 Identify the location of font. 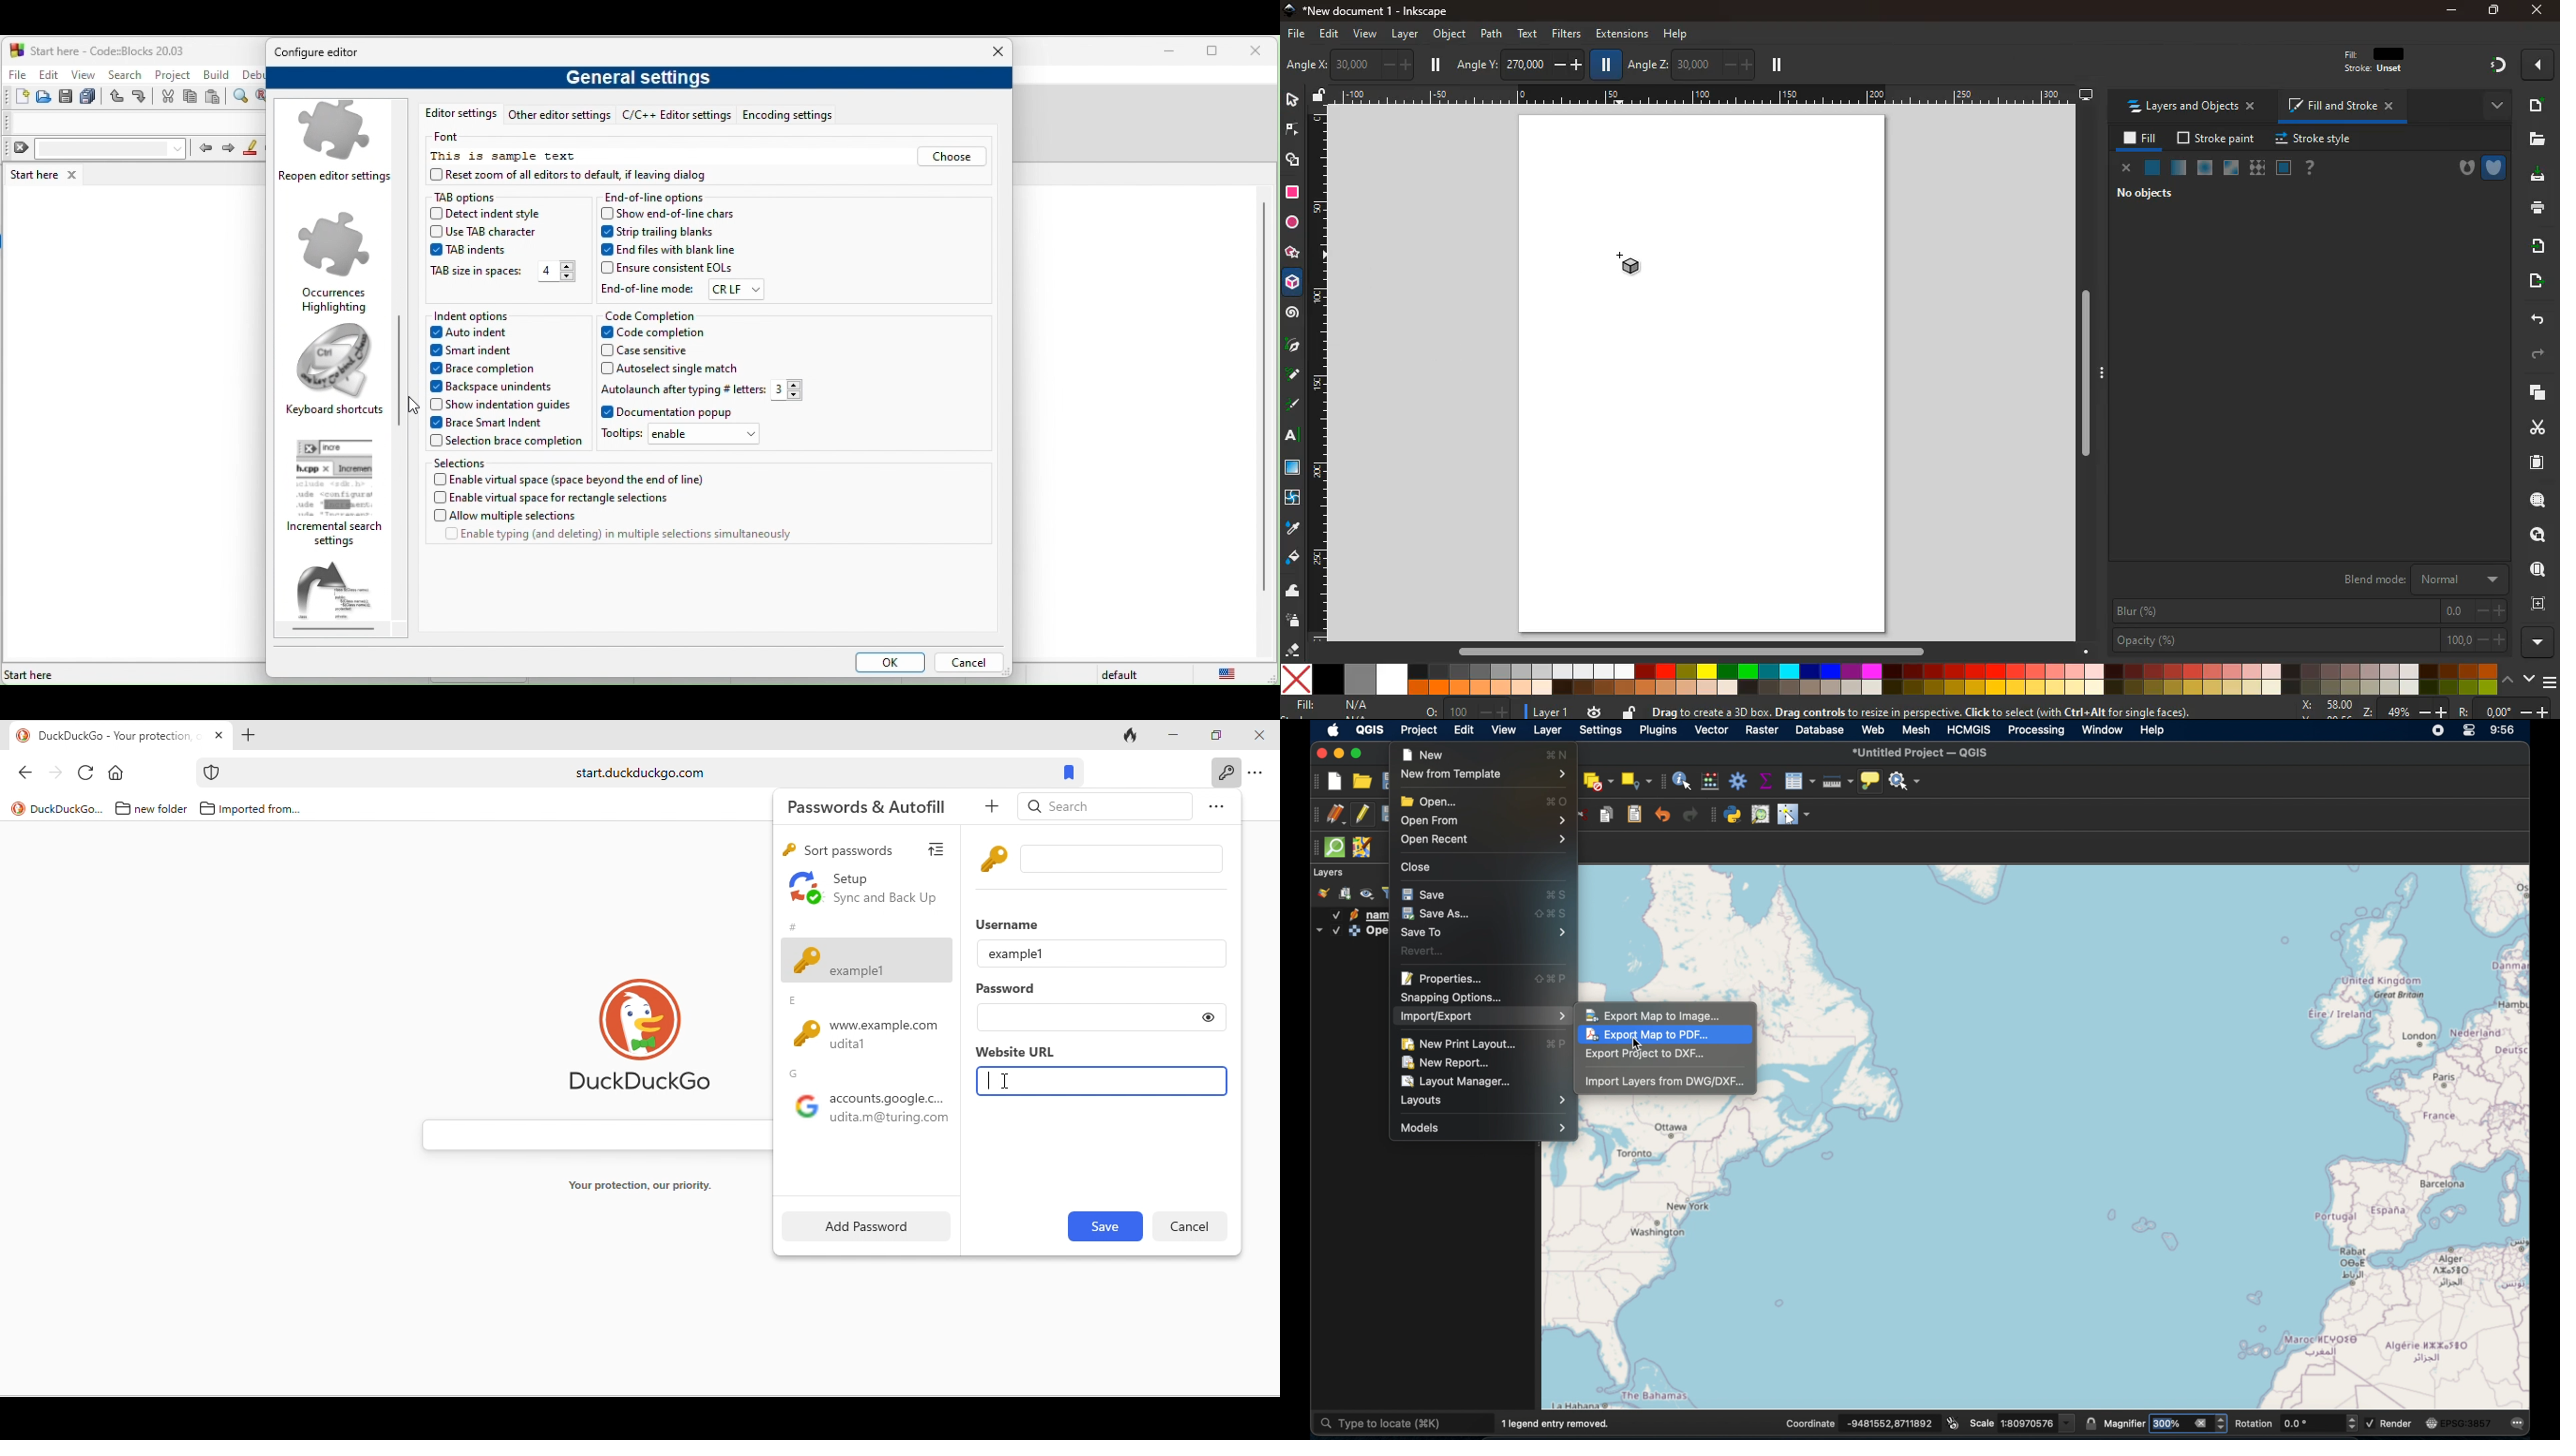
(454, 137).